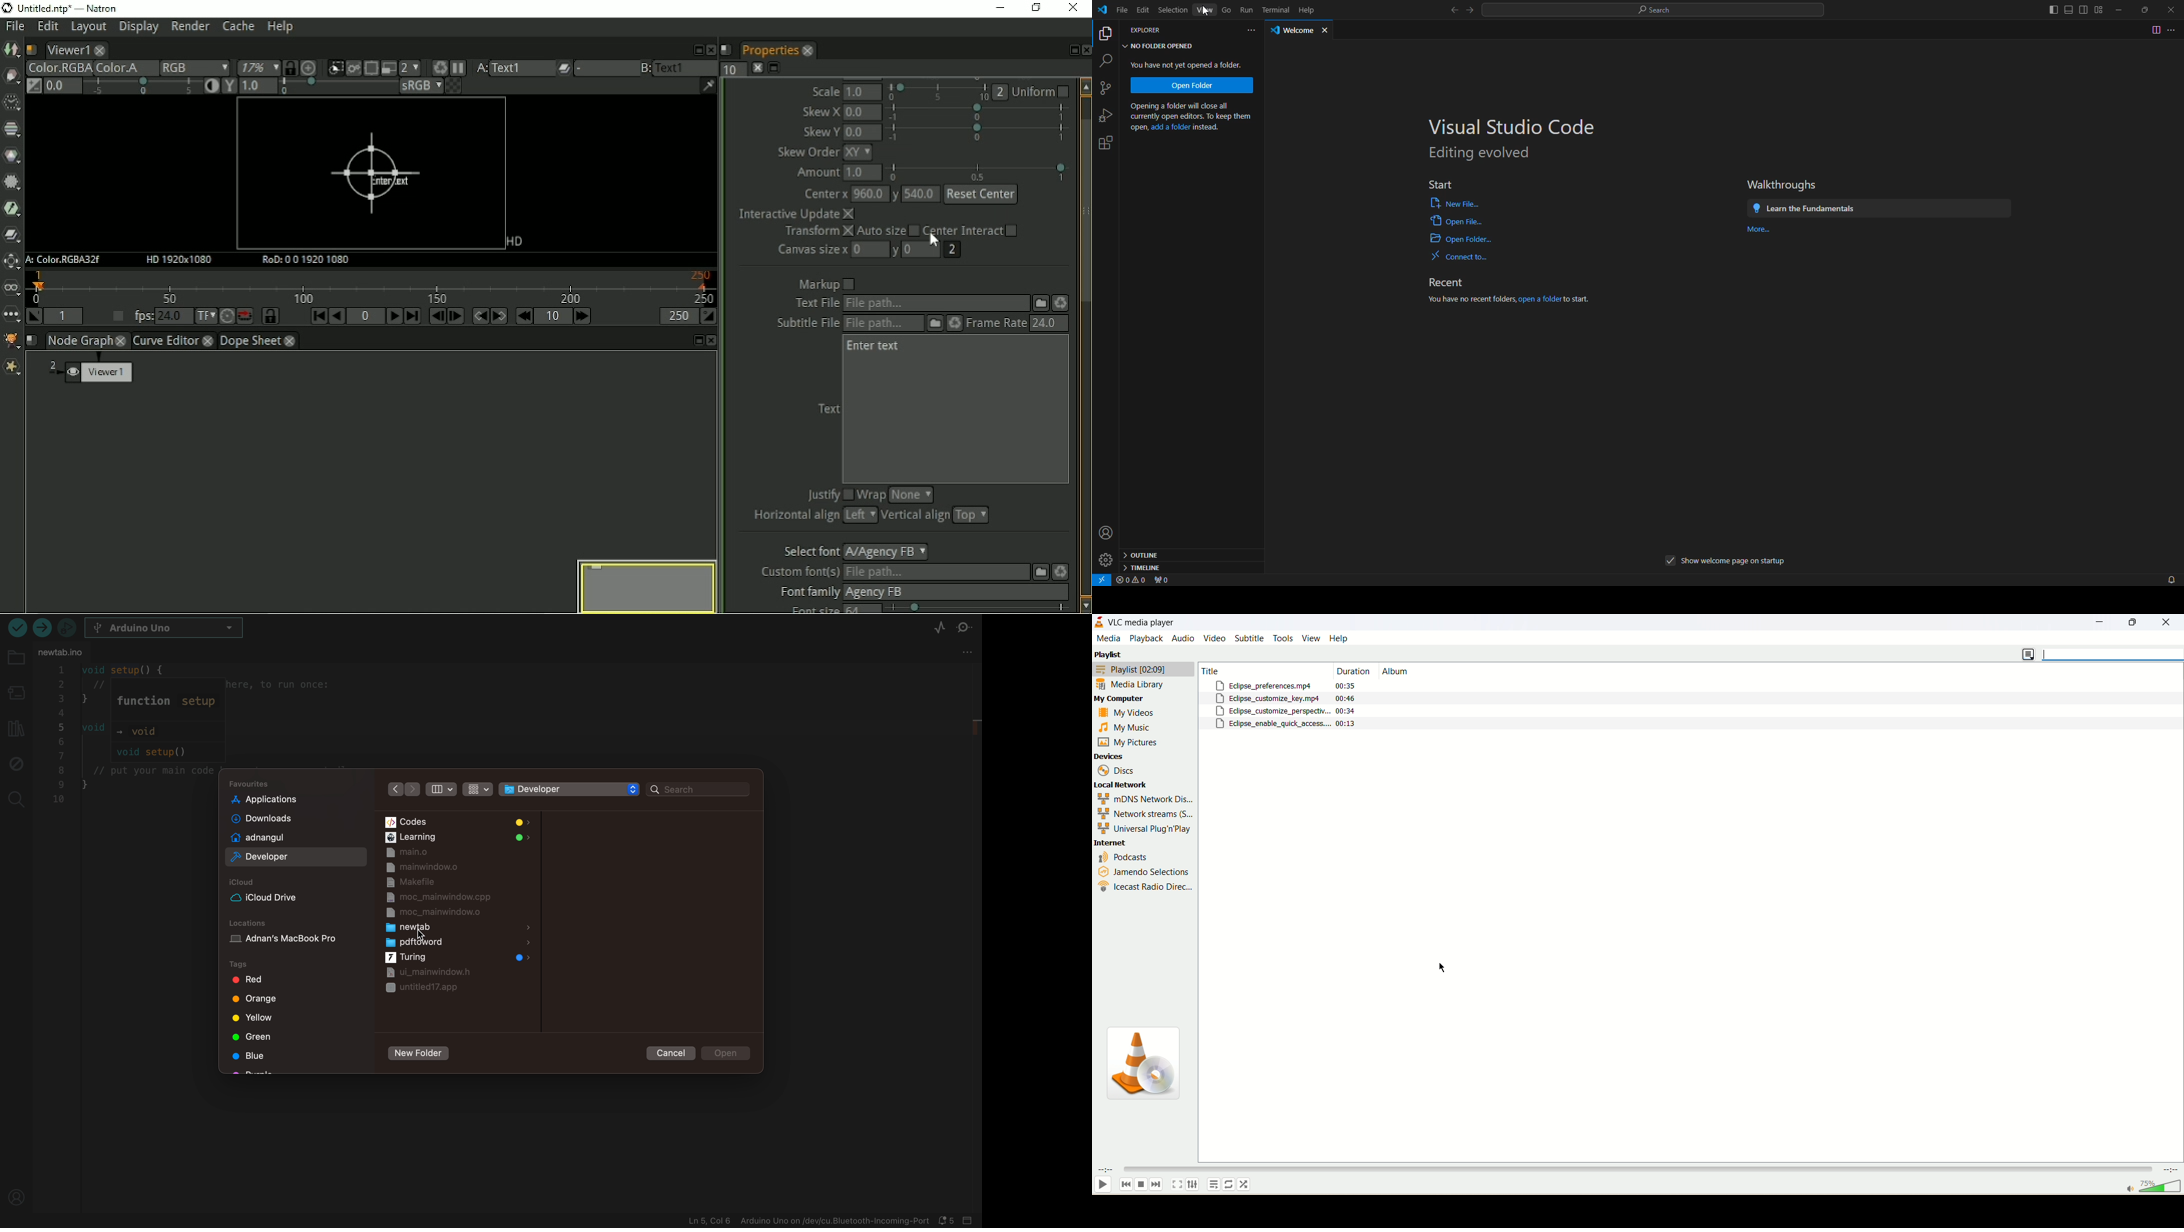 Image resolution: width=2184 pixels, height=1232 pixels. I want to click on Opening a folder will close all currently open editors. To keep them open, add a folder instead., so click(1192, 117).